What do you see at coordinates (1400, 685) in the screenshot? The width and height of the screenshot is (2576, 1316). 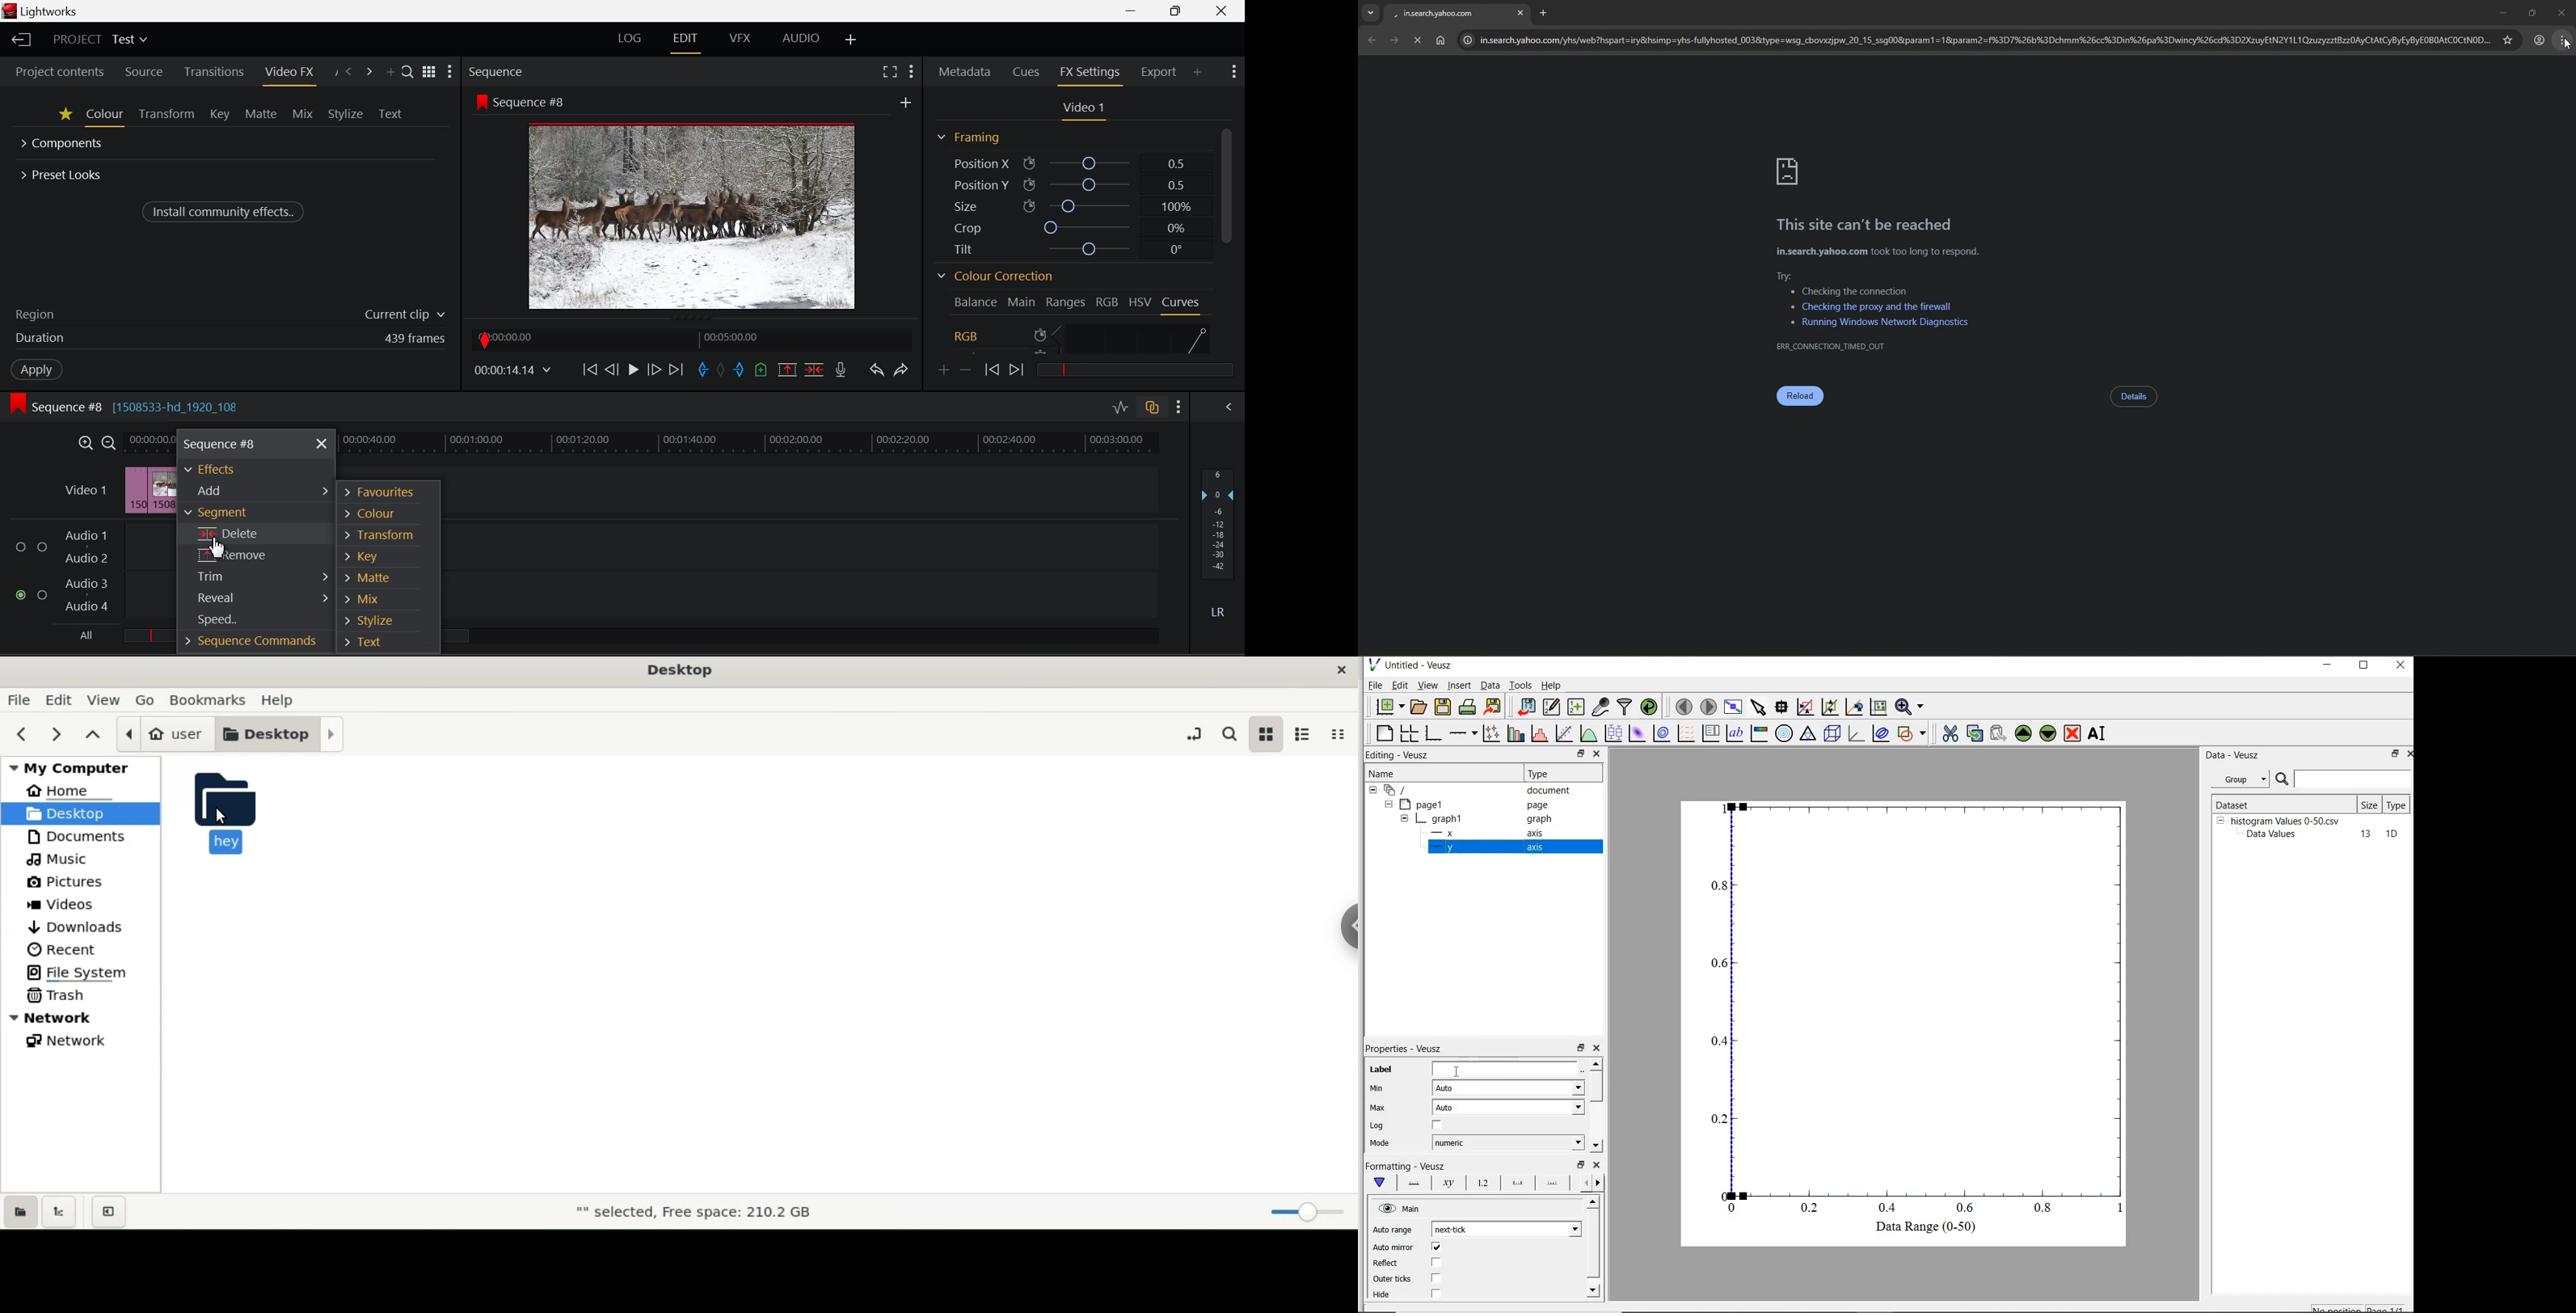 I see `edit` at bounding box center [1400, 685].